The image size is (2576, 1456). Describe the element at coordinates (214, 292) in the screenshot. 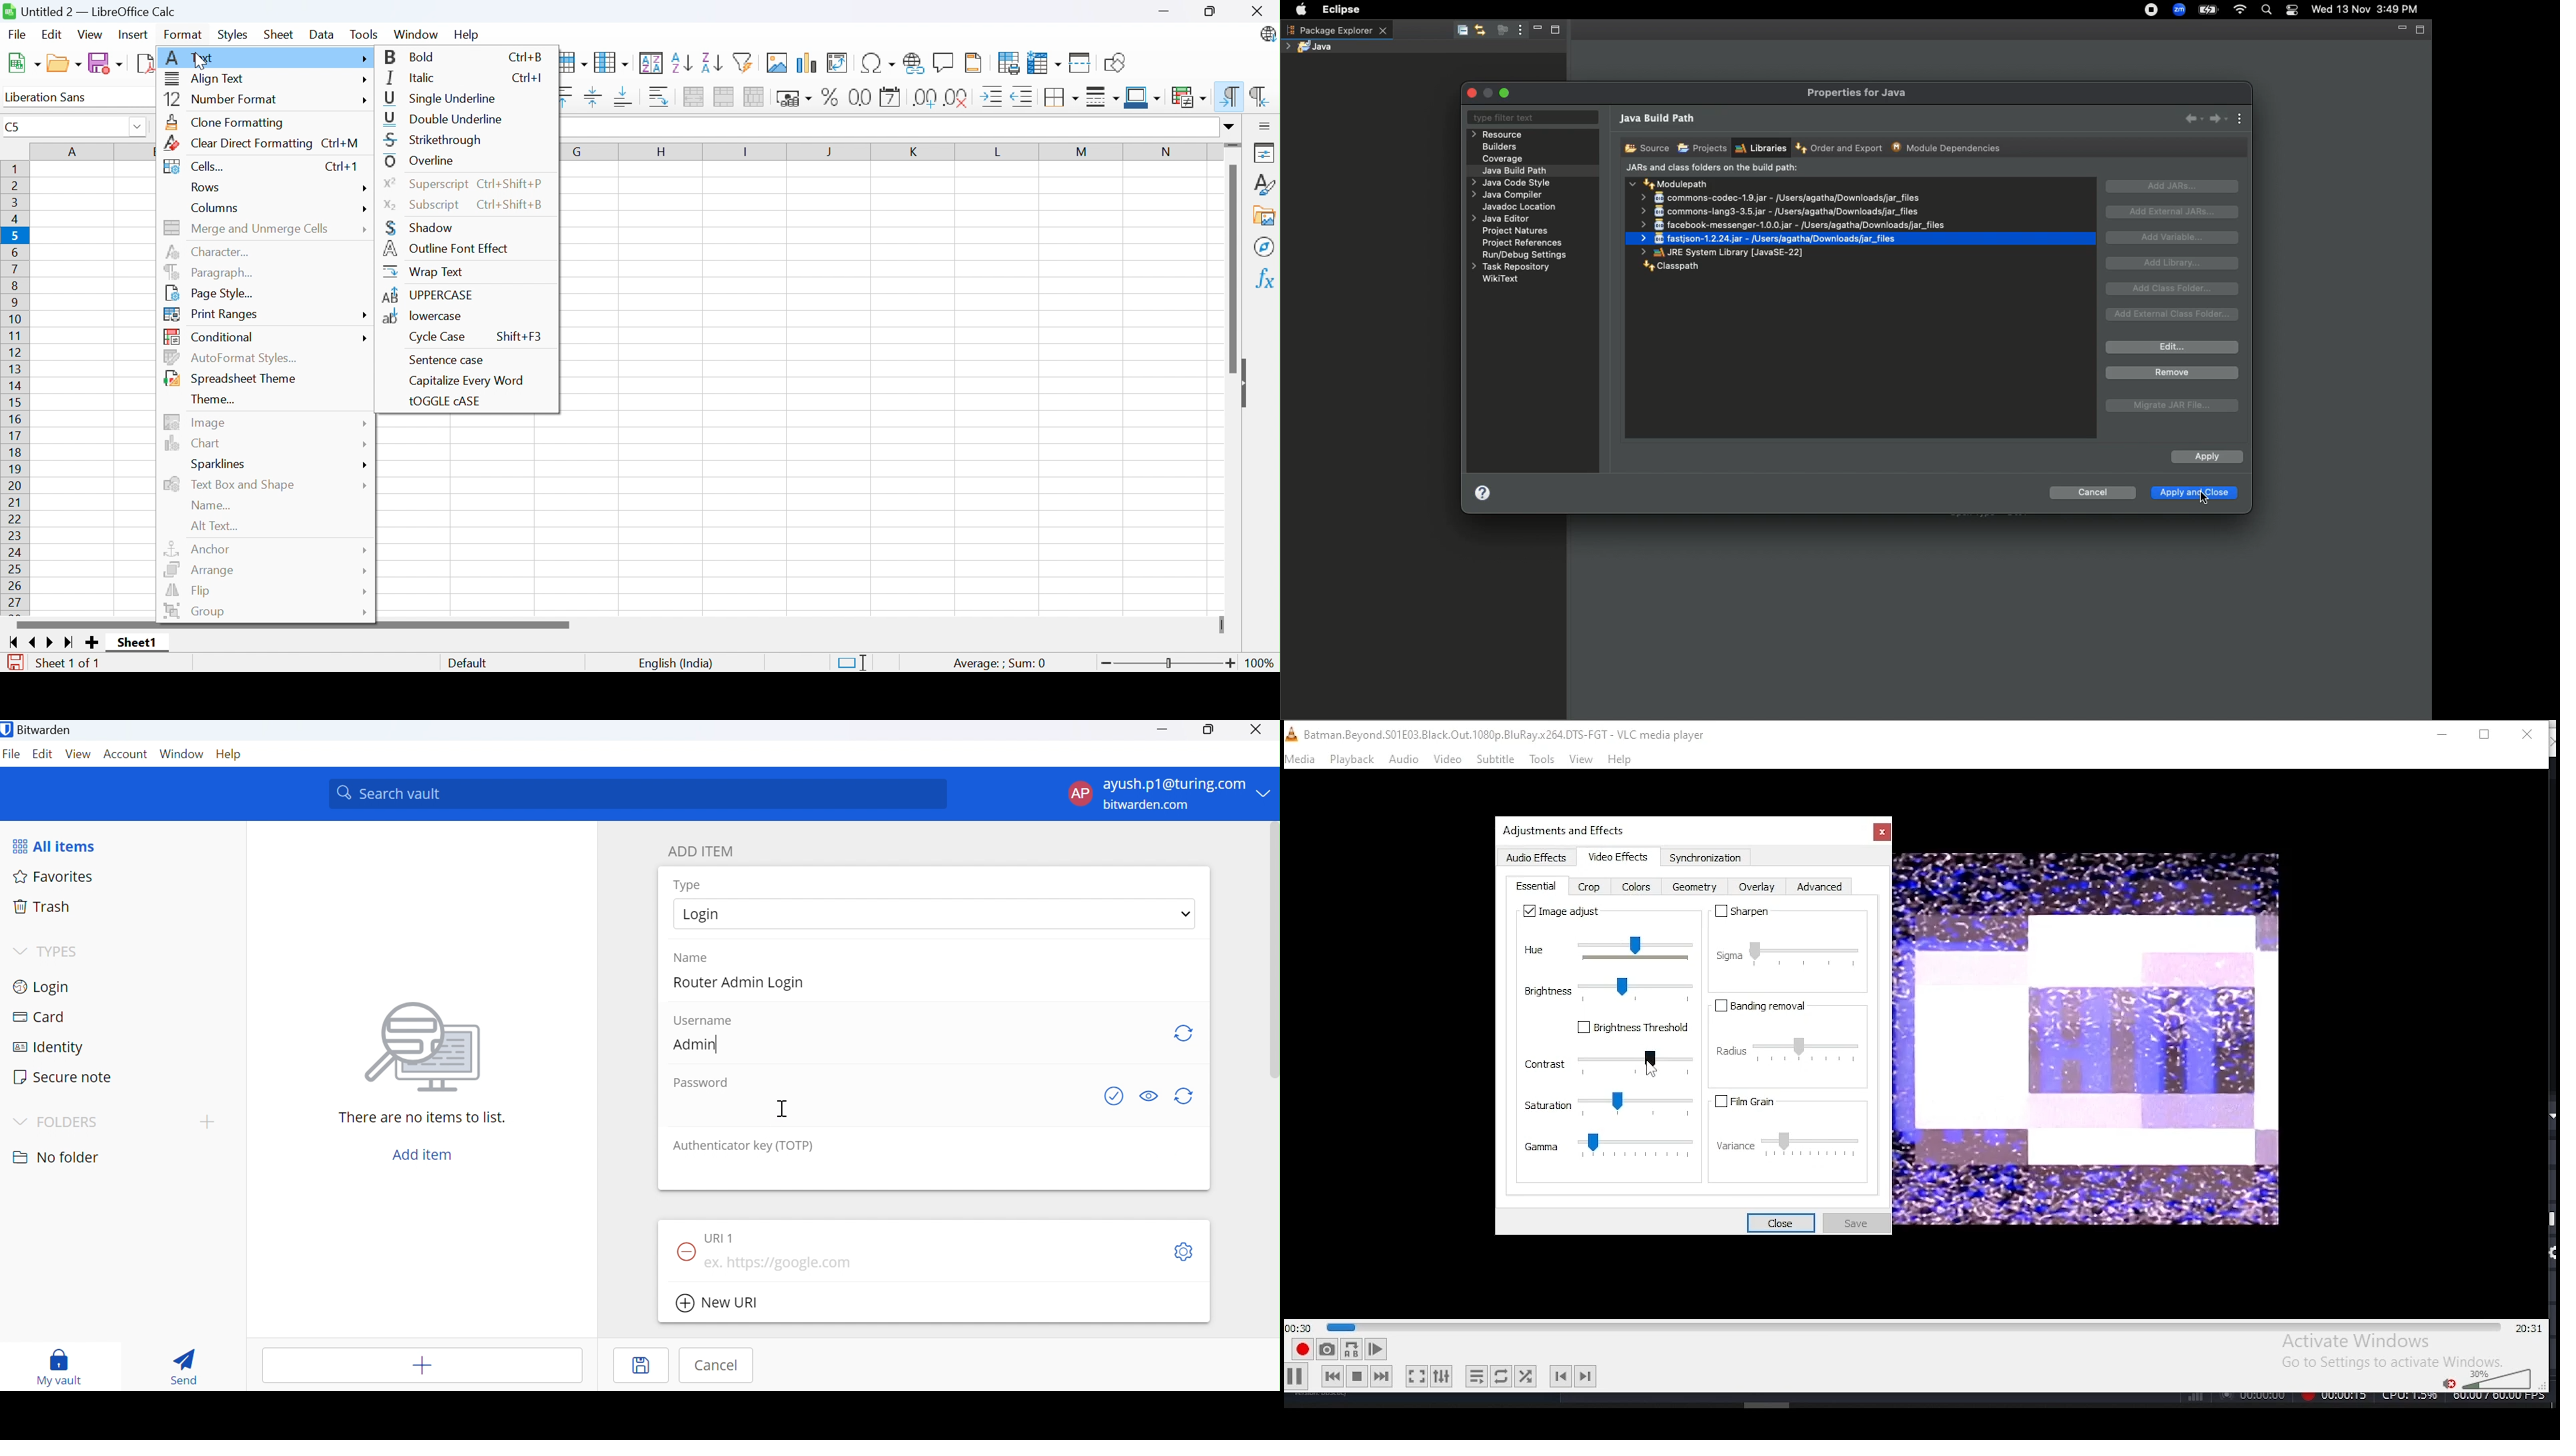

I see `Page style` at that location.